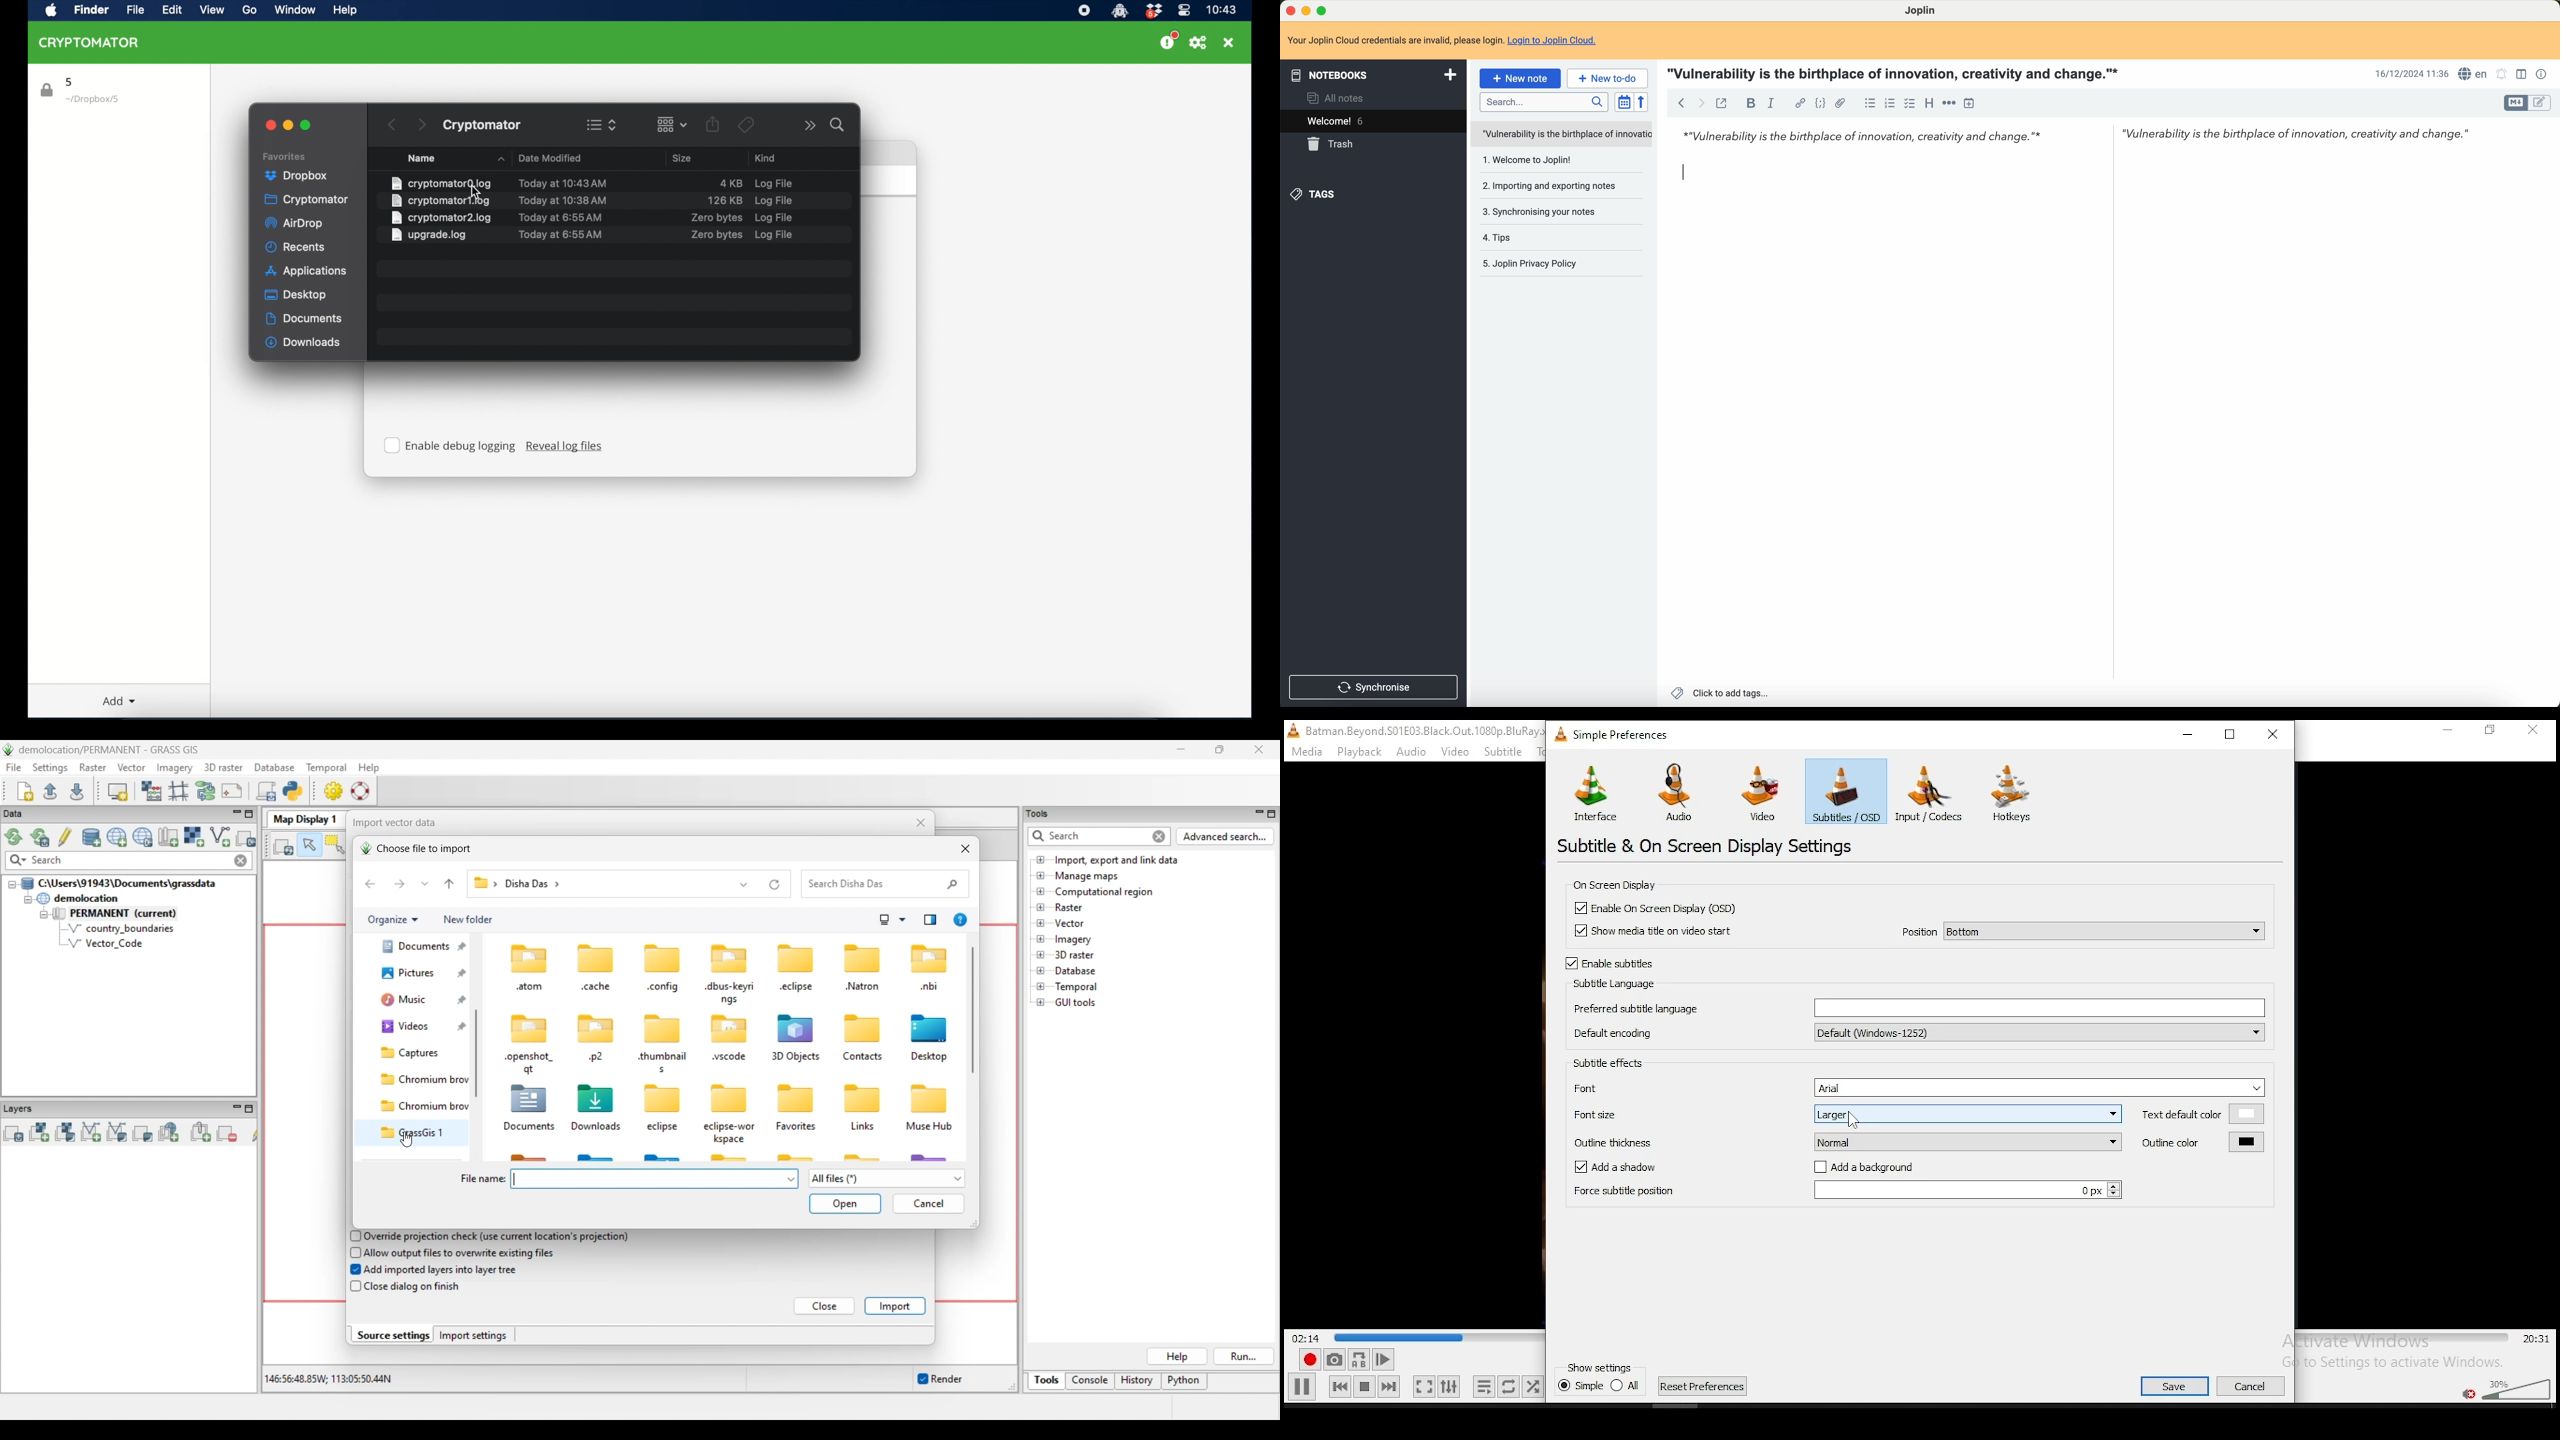 This screenshot has height=1456, width=2576. Describe the element at coordinates (773, 183) in the screenshot. I see `log file` at that location.